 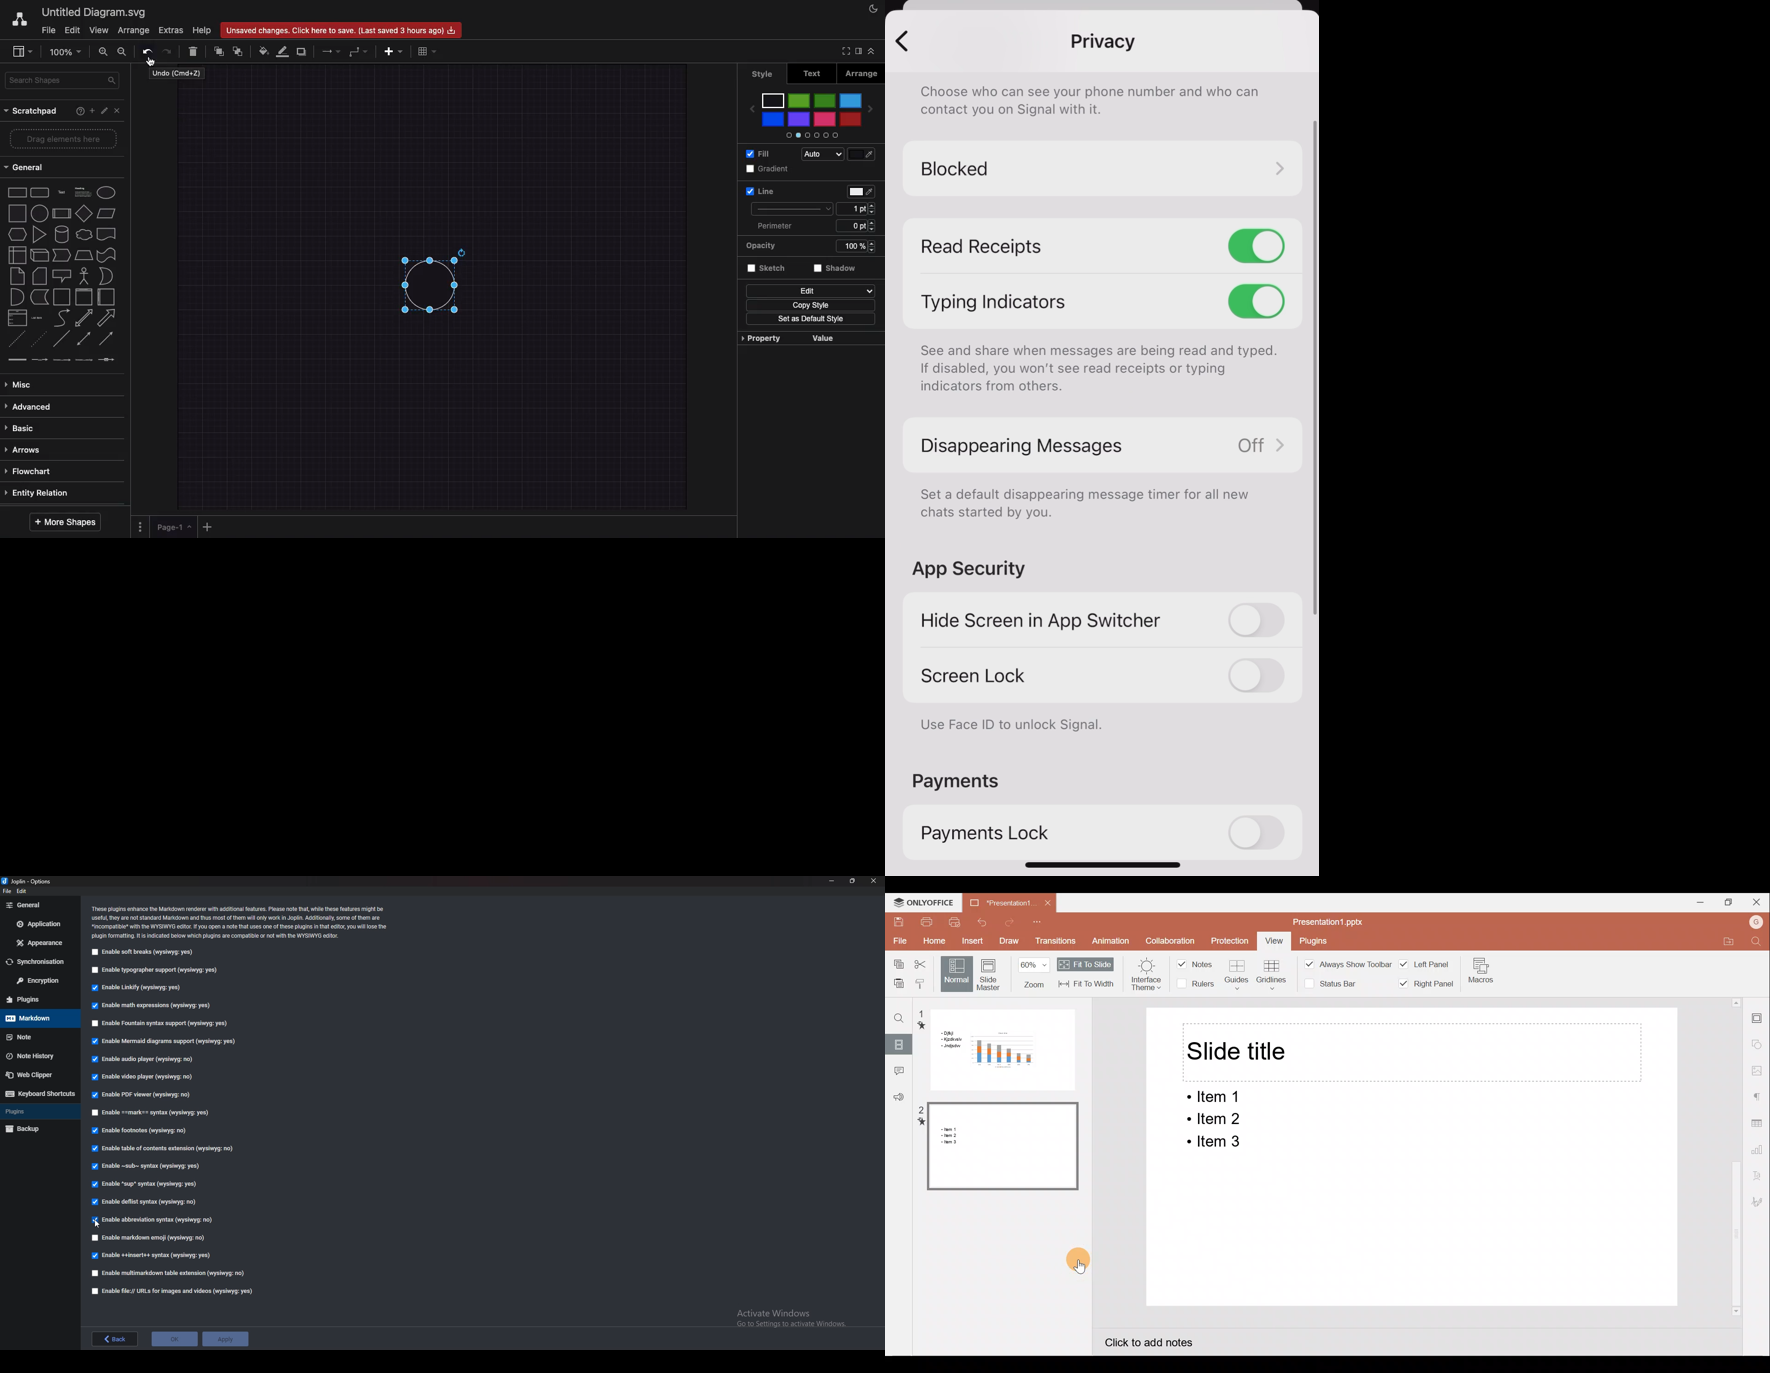 What do you see at coordinates (38, 1130) in the screenshot?
I see `Back up` at bounding box center [38, 1130].